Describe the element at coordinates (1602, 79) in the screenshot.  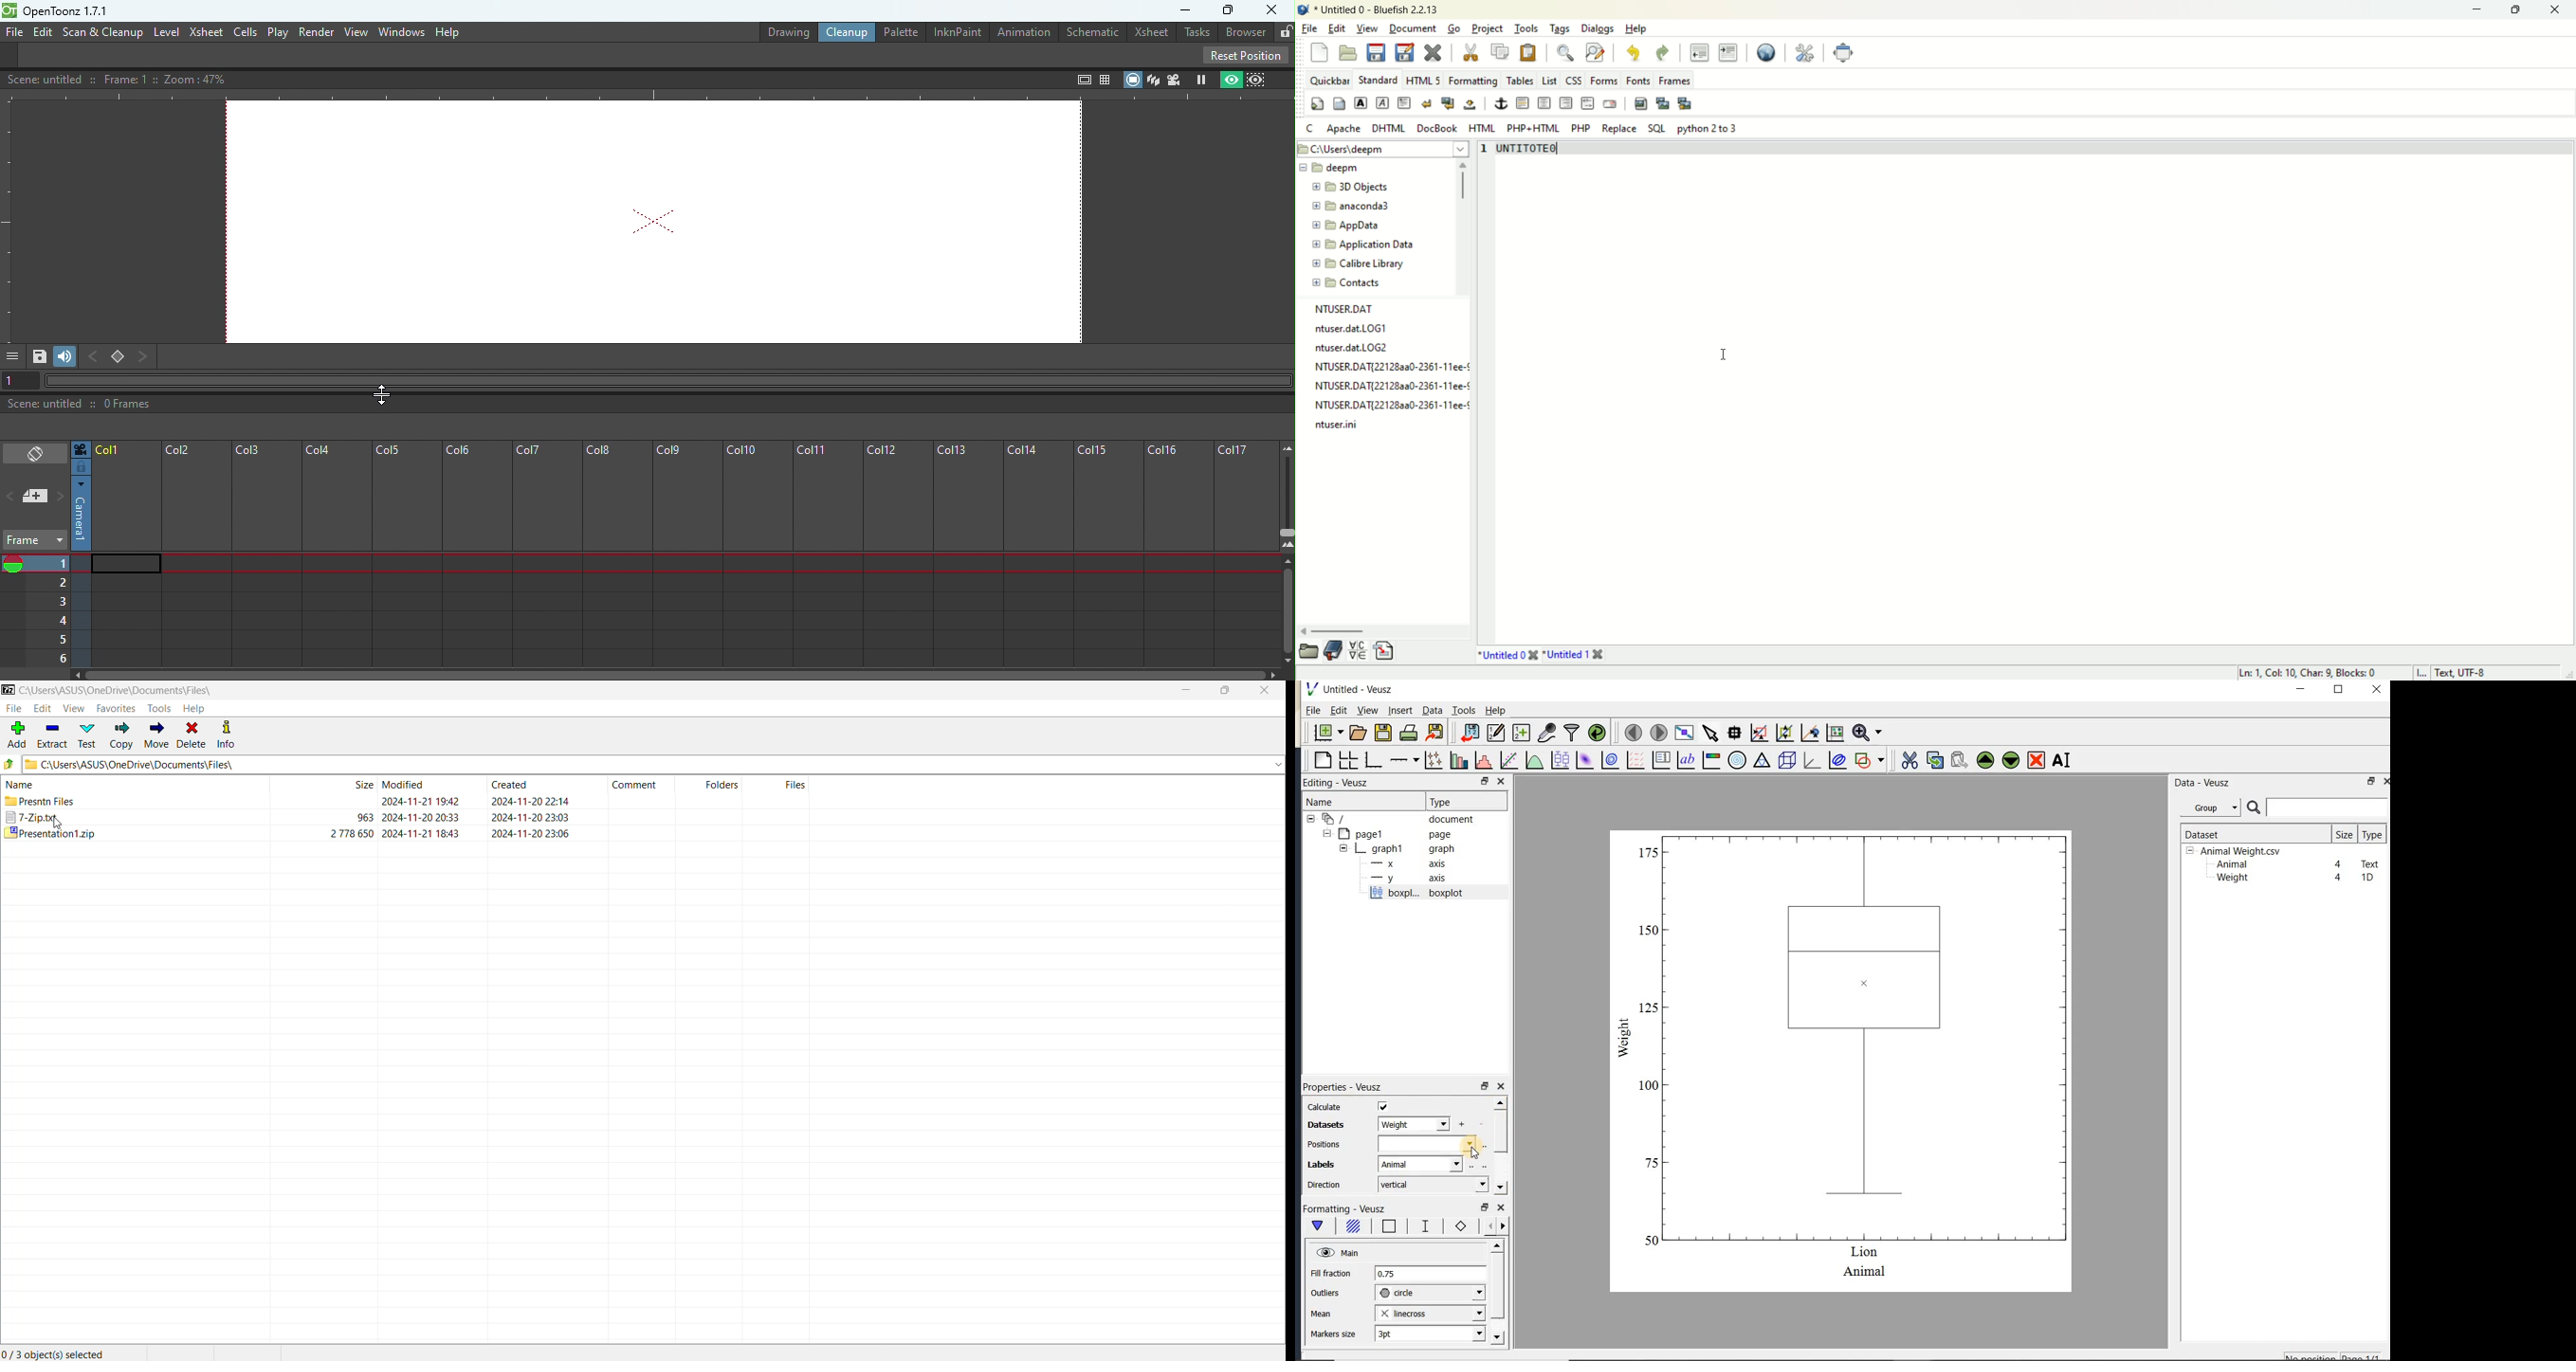
I see `forms` at that location.